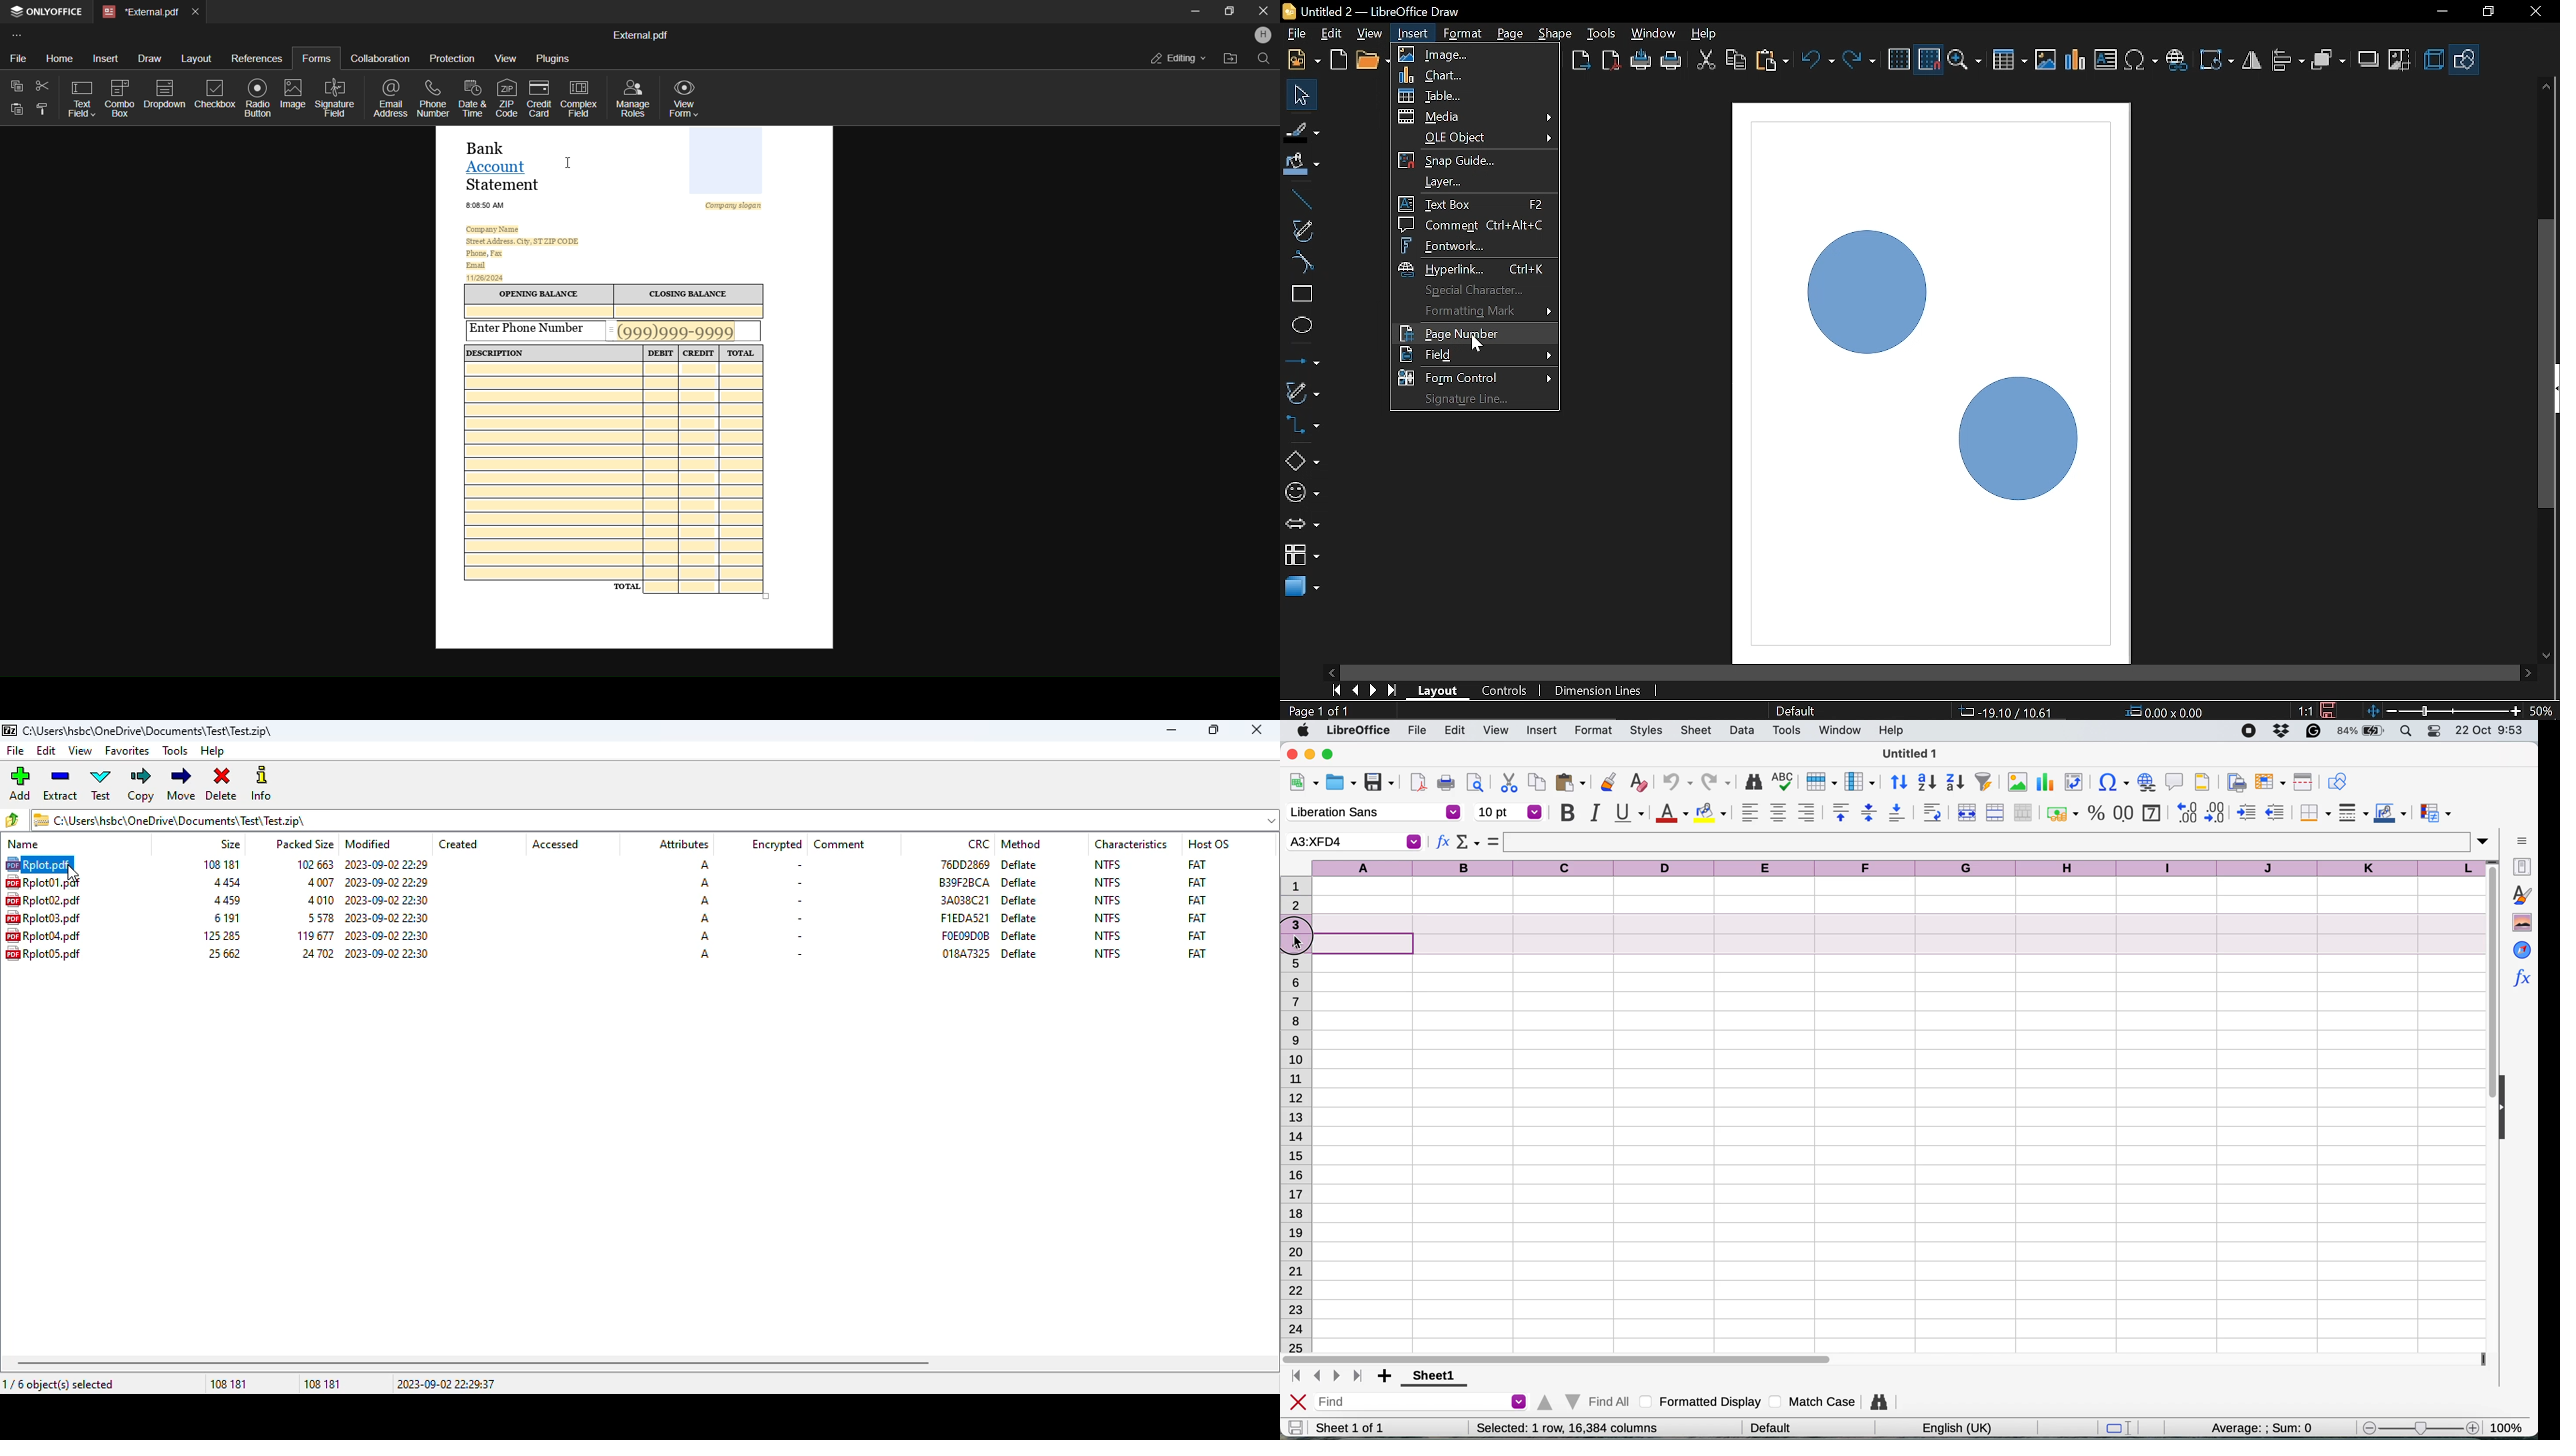 The height and width of the screenshot is (1456, 2576). Describe the element at coordinates (1473, 203) in the screenshot. I see `Text box` at that location.